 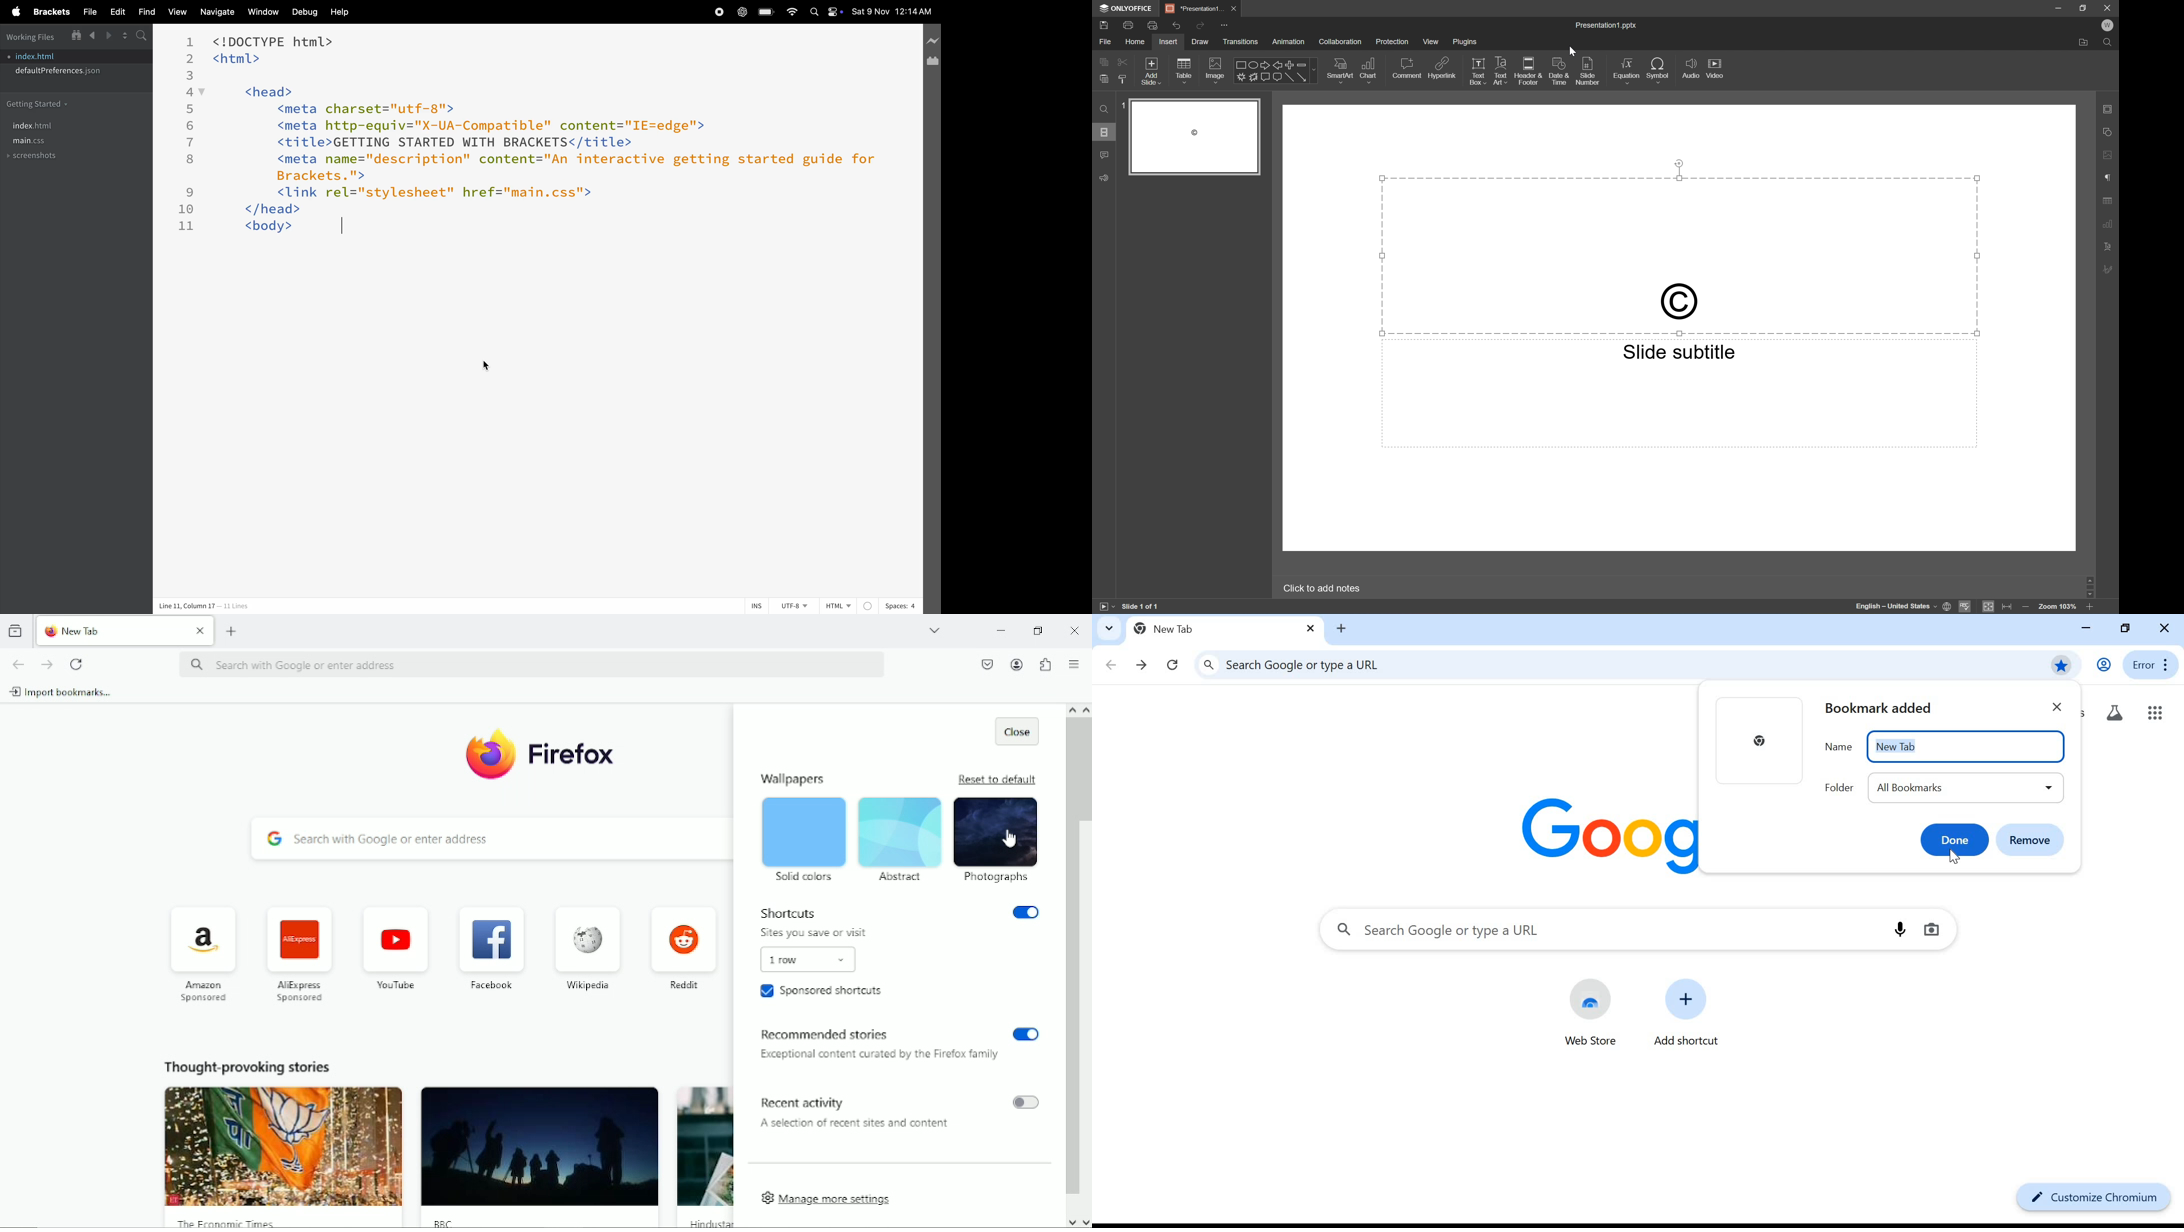 What do you see at coordinates (2088, 577) in the screenshot?
I see `Scroll Up` at bounding box center [2088, 577].